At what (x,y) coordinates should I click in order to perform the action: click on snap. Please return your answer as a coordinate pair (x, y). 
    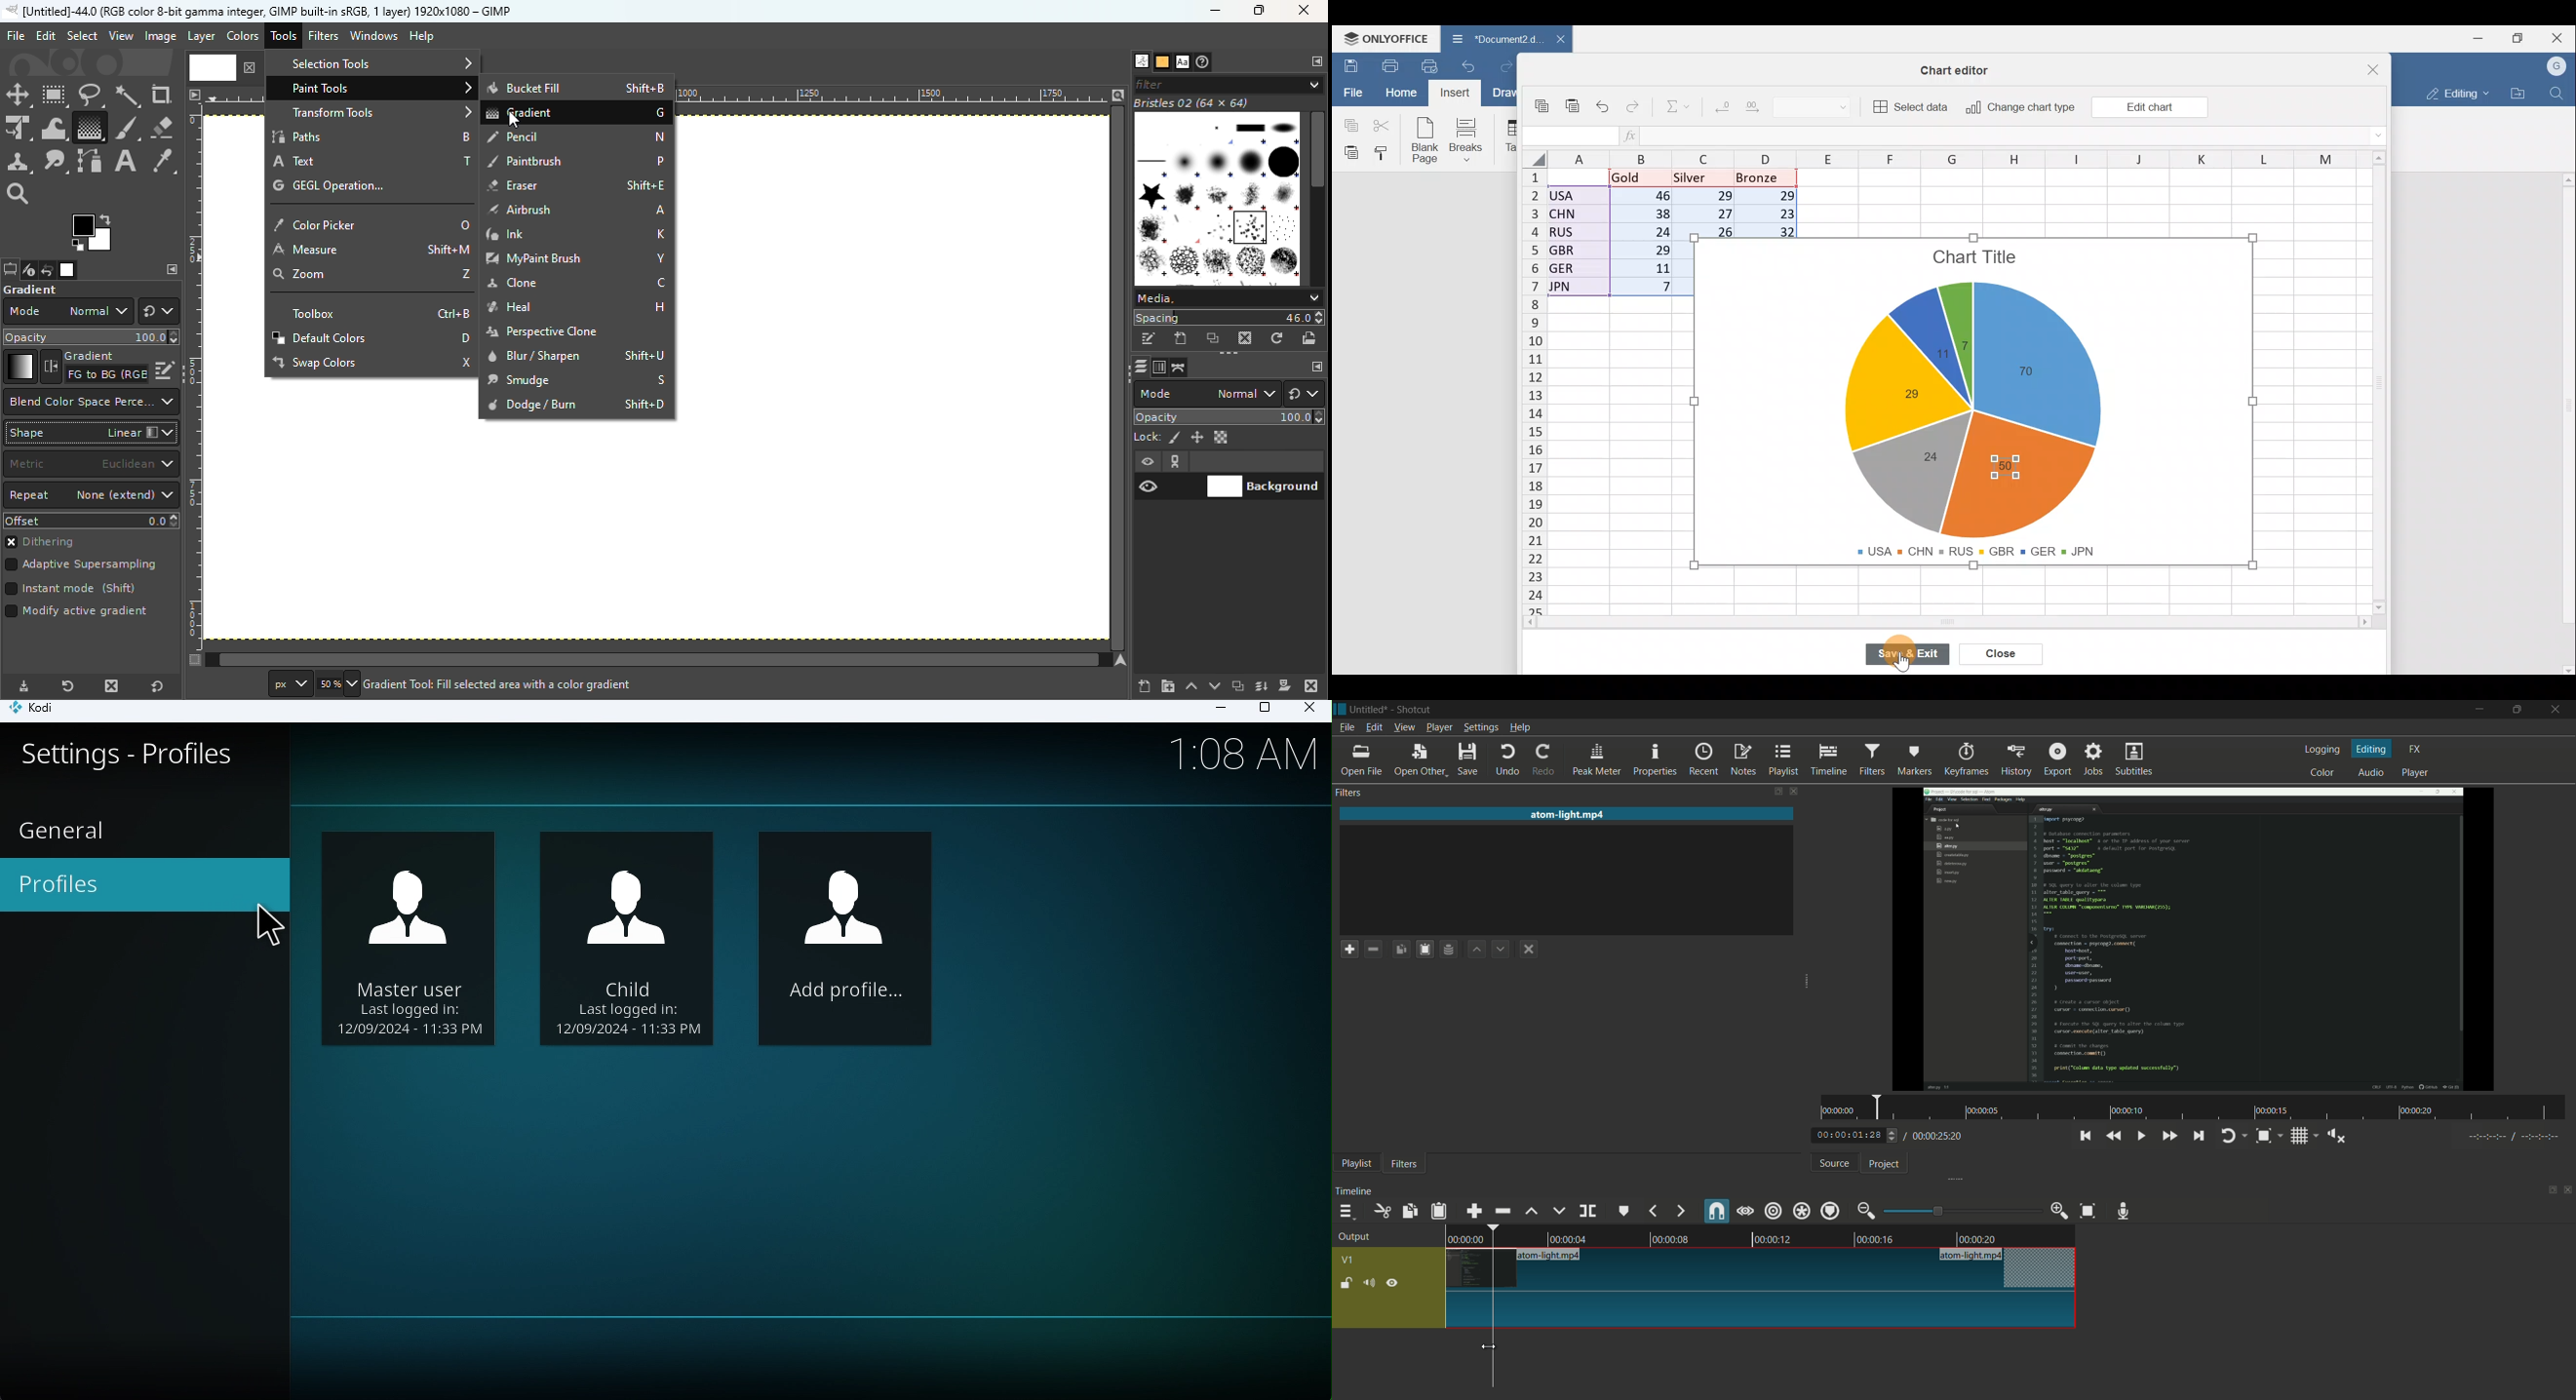
    Looking at the image, I should click on (1715, 1210).